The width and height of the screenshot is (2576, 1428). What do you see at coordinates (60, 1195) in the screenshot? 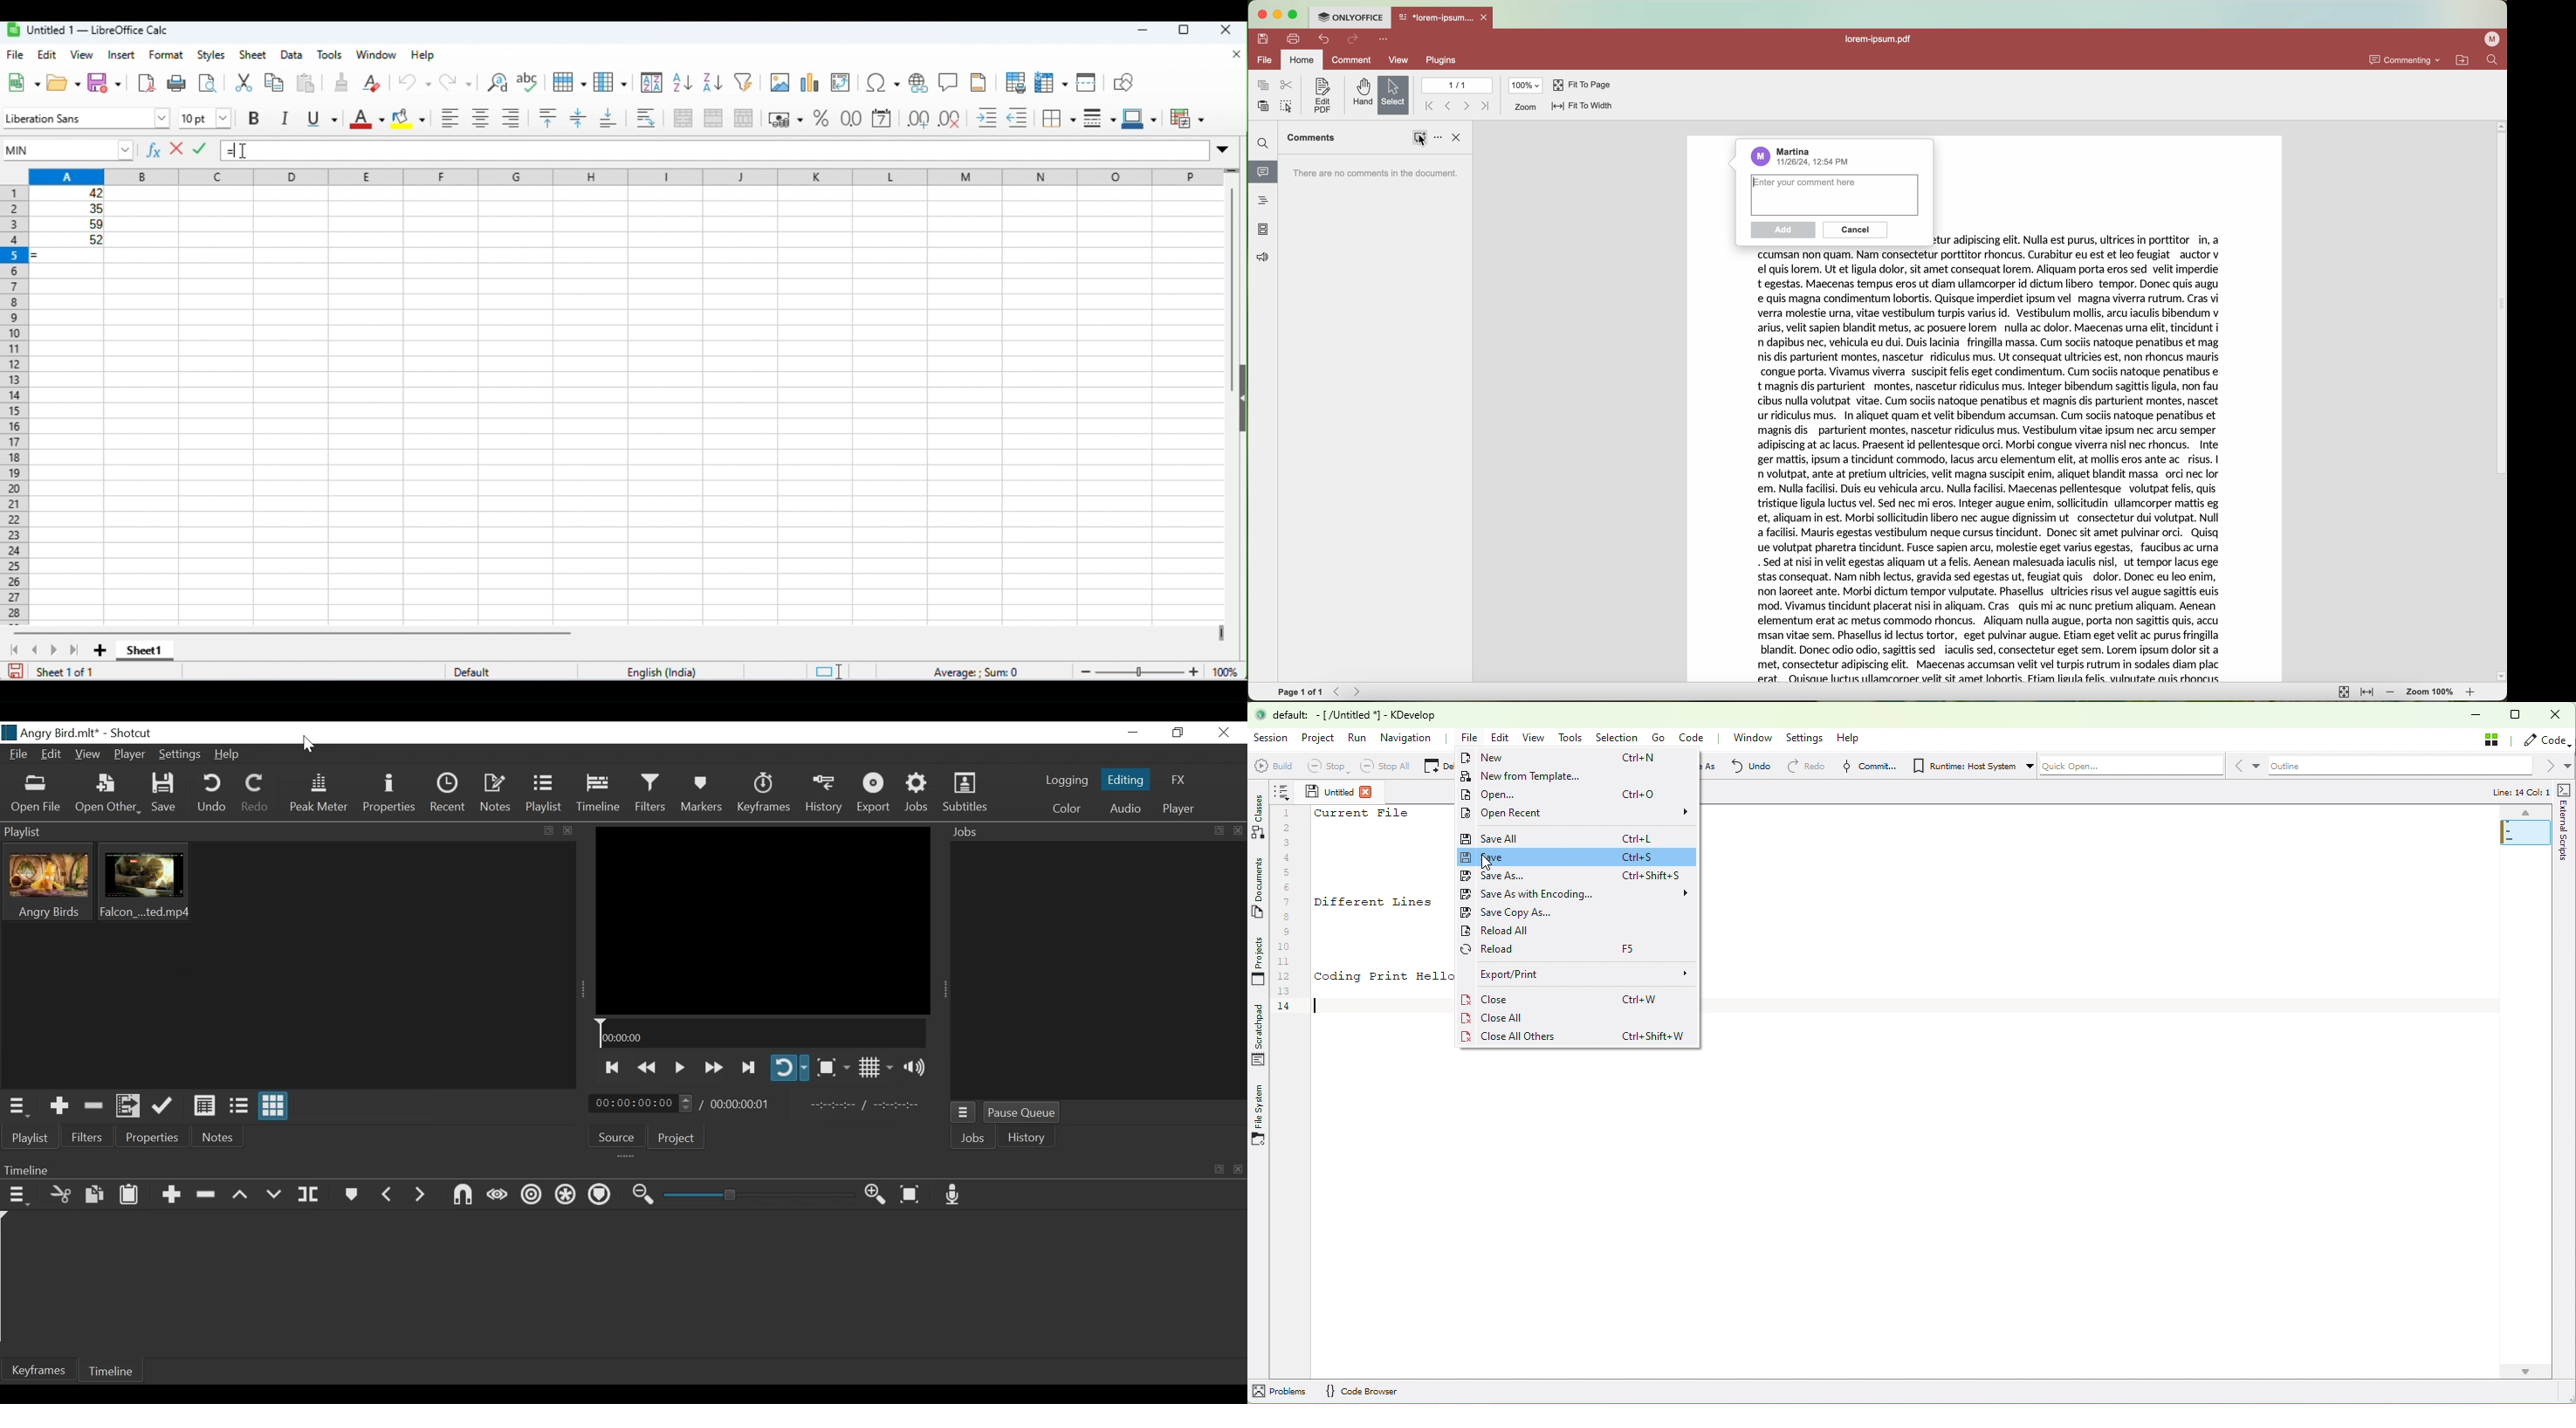
I see `Cut` at bounding box center [60, 1195].